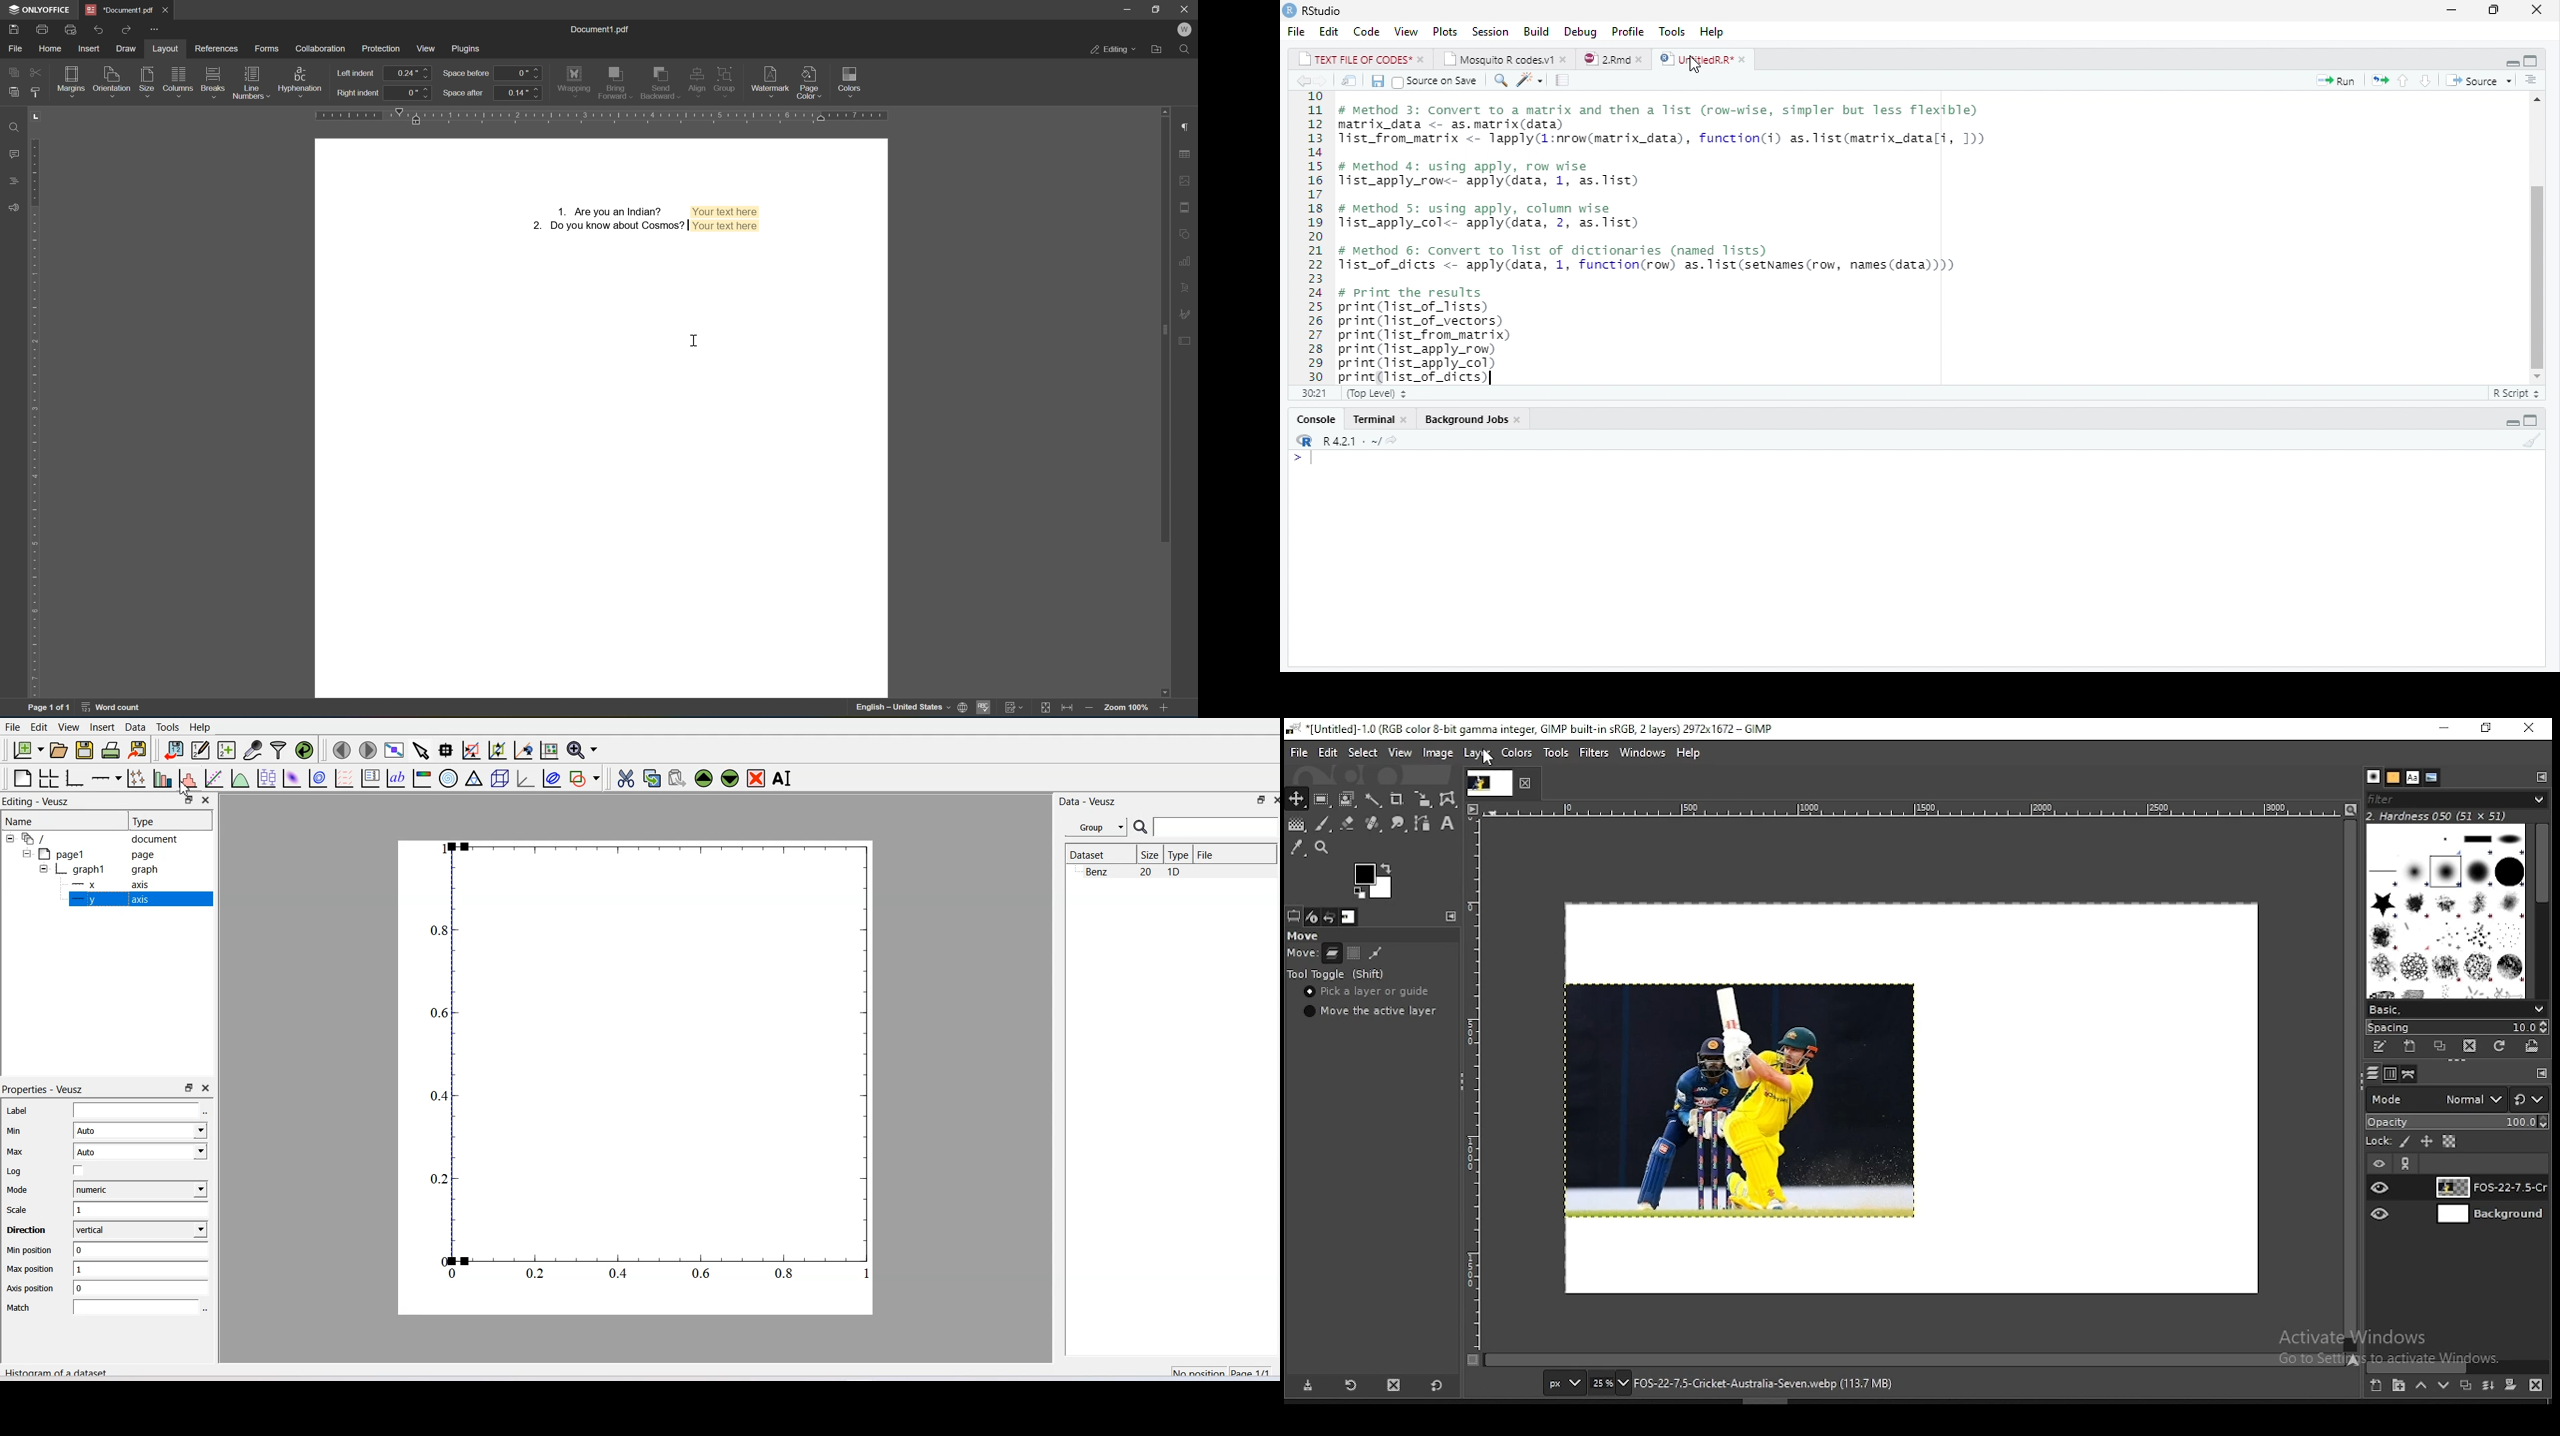 This screenshot has width=2576, height=1456. What do you see at coordinates (1705, 59) in the screenshot?
I see `UntitiedR.R*` at bounding box center [1705, 59].